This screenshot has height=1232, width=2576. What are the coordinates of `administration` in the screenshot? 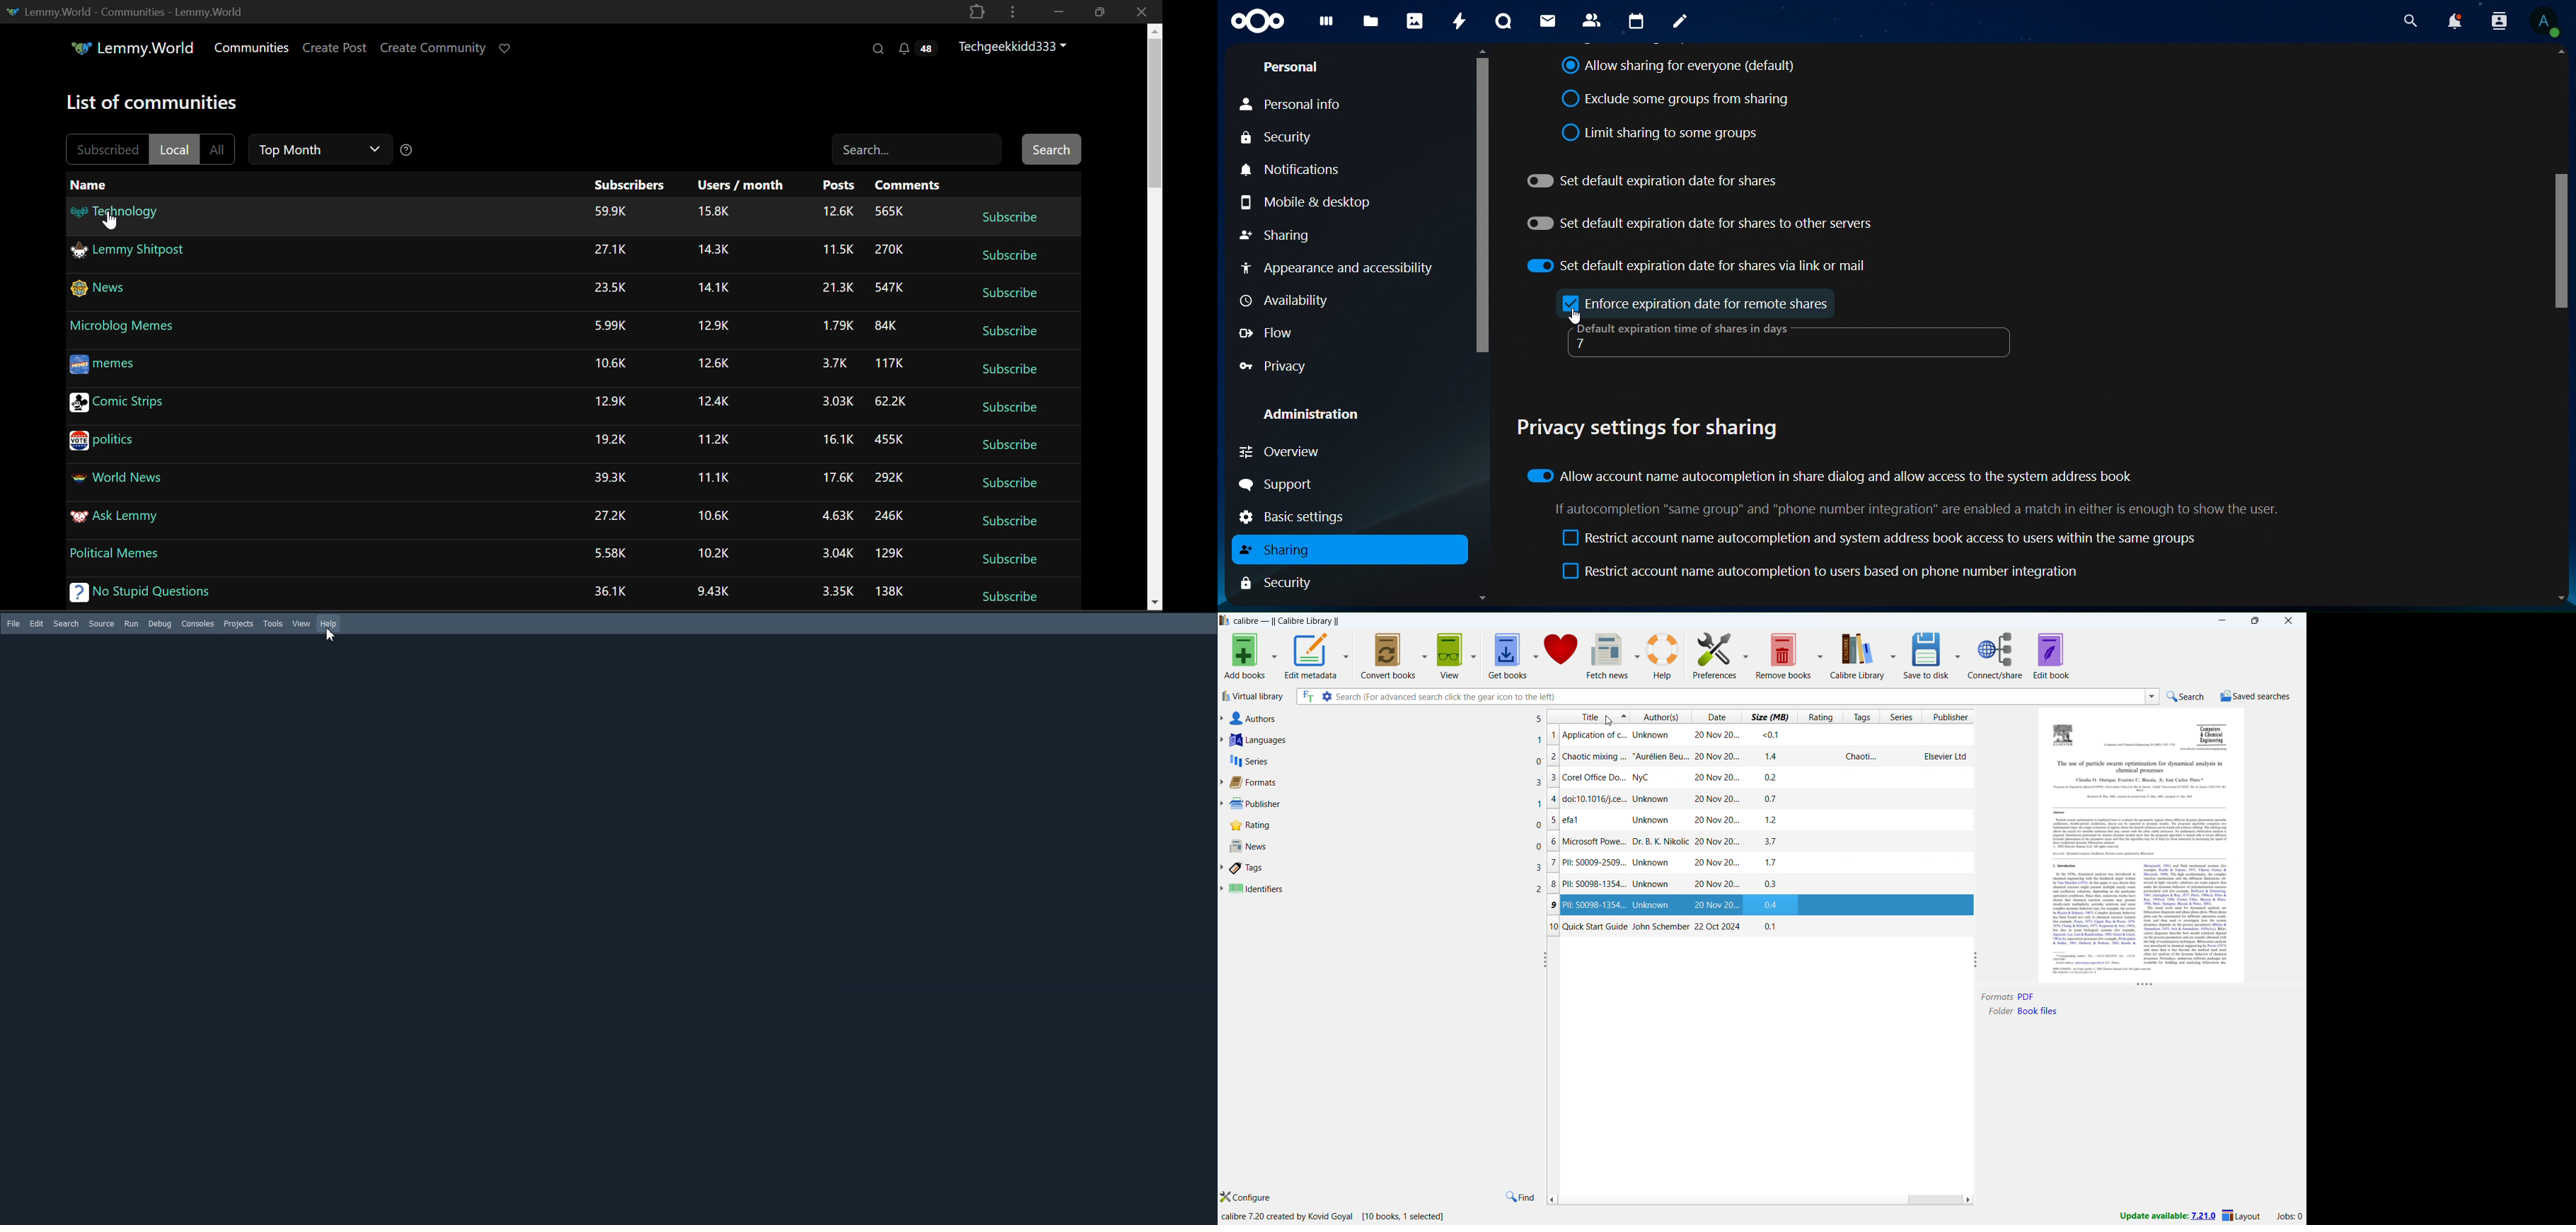 It's located at (1310, 411).